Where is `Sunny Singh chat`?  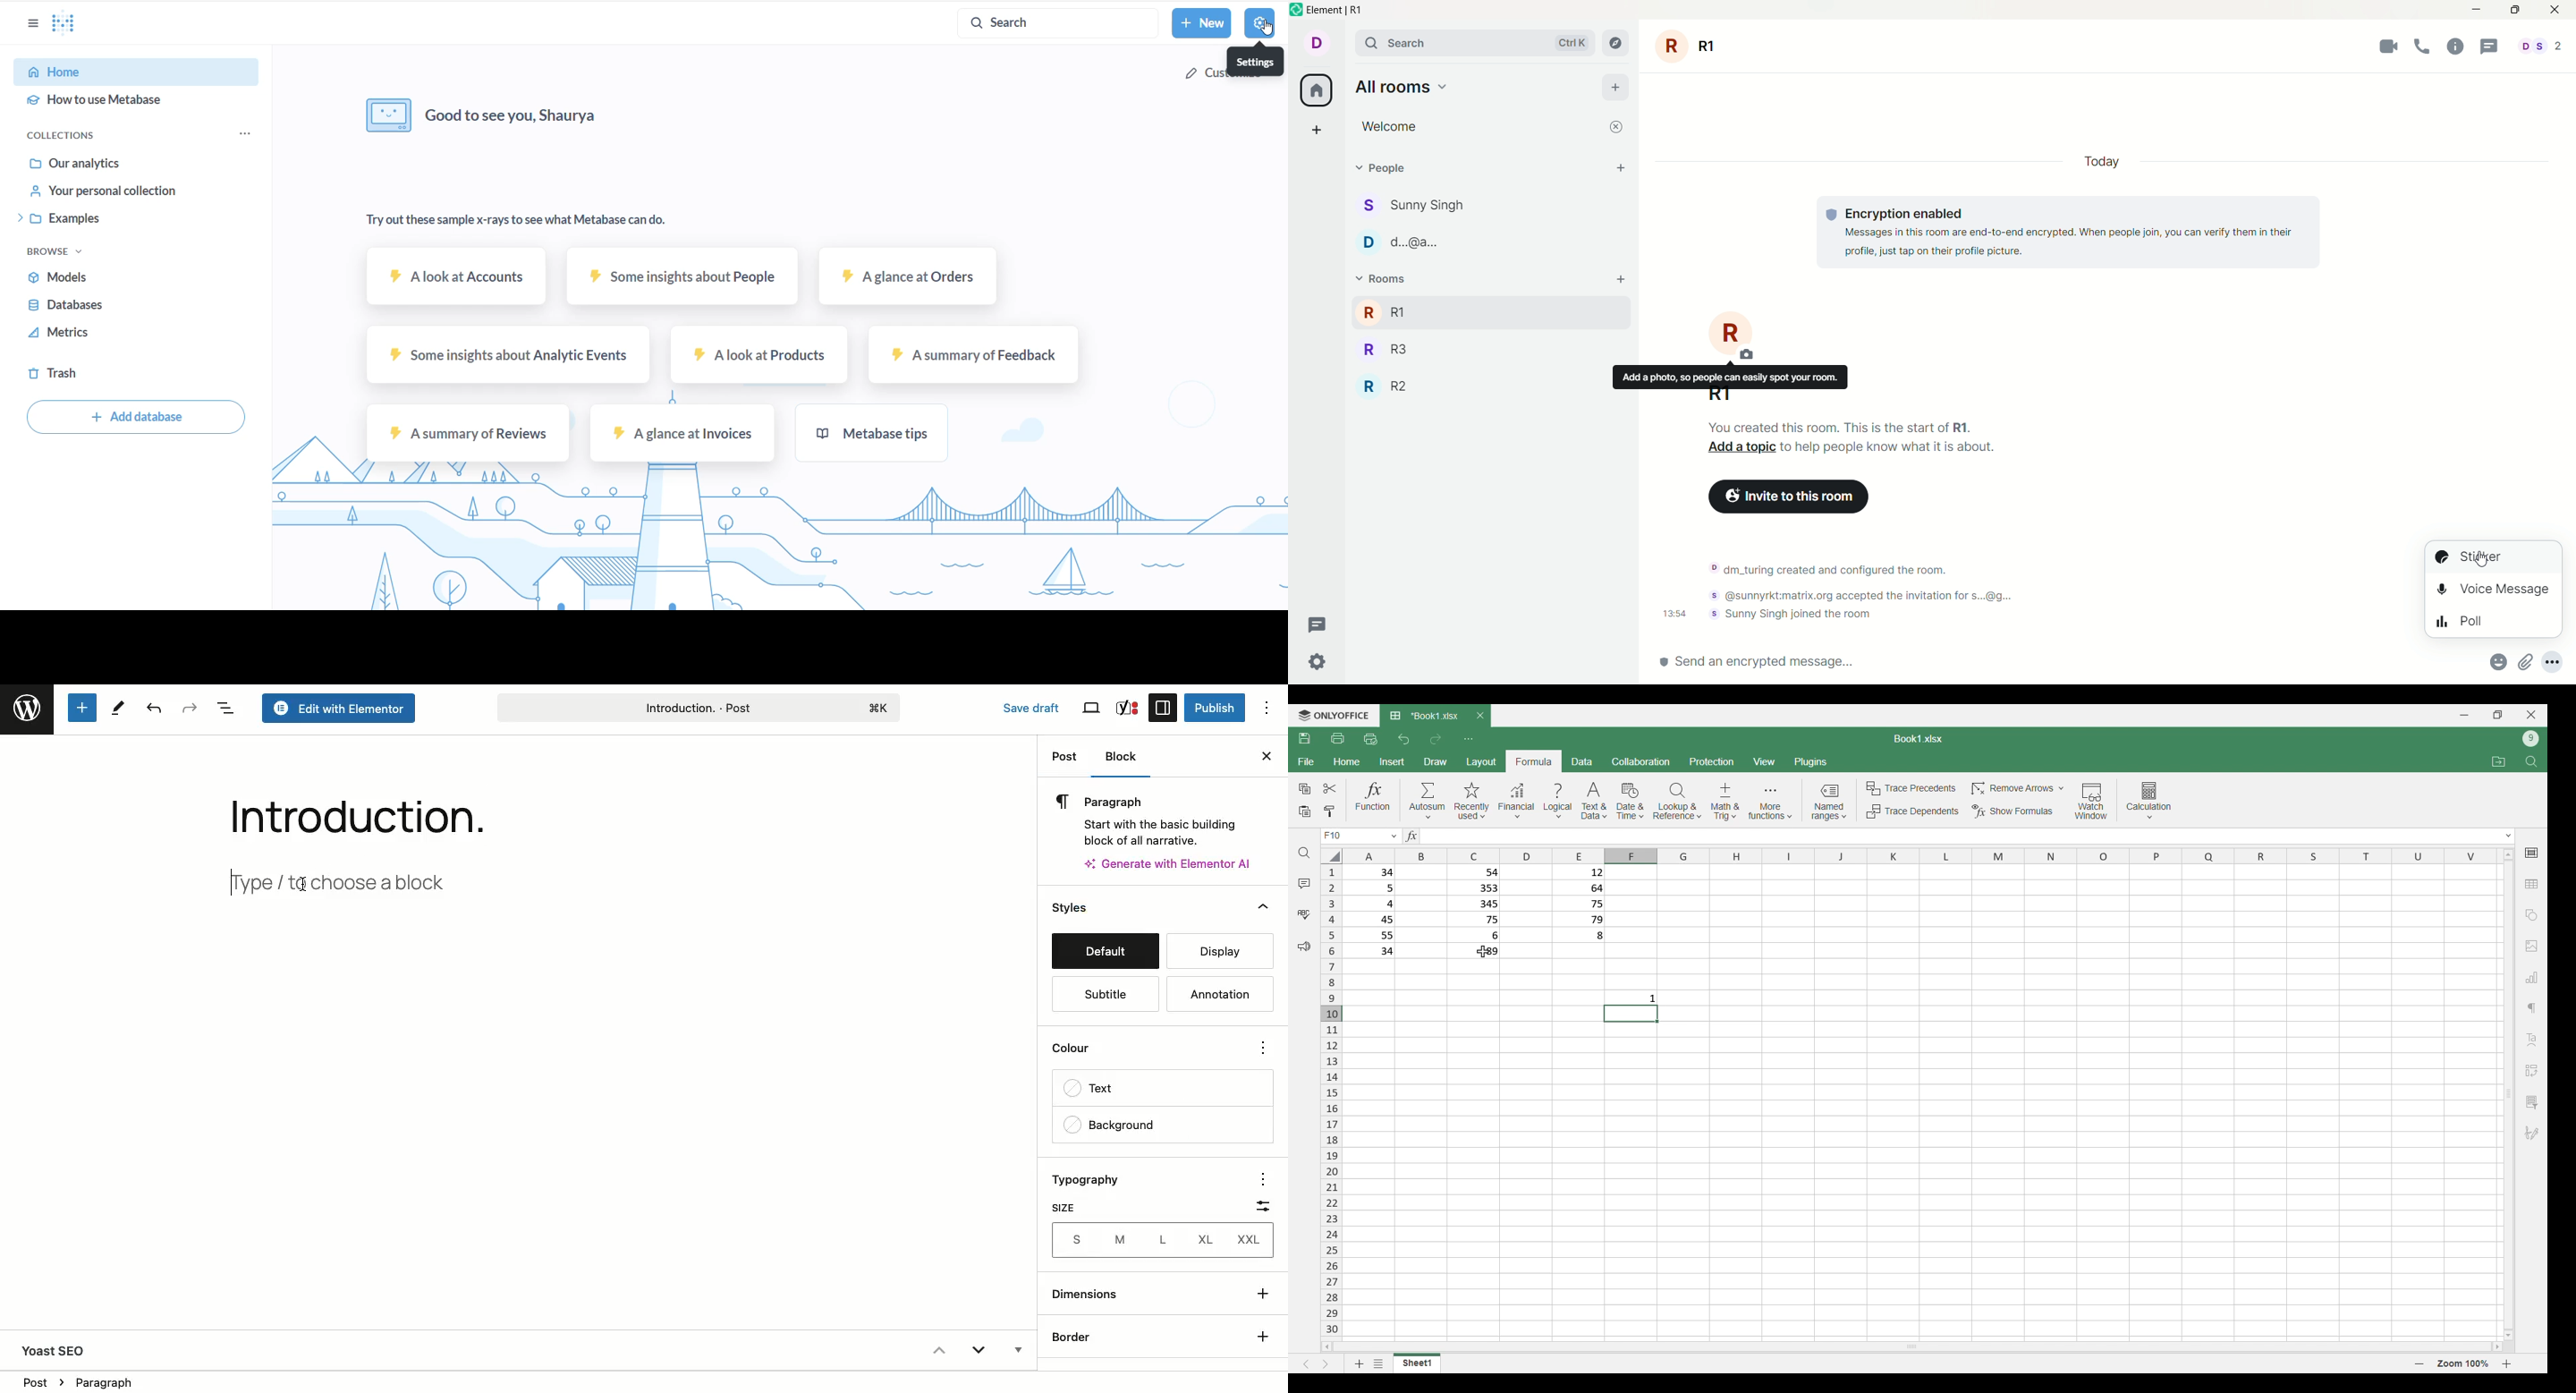 Sunny Singh chat is located at coordinates (1411, 205).